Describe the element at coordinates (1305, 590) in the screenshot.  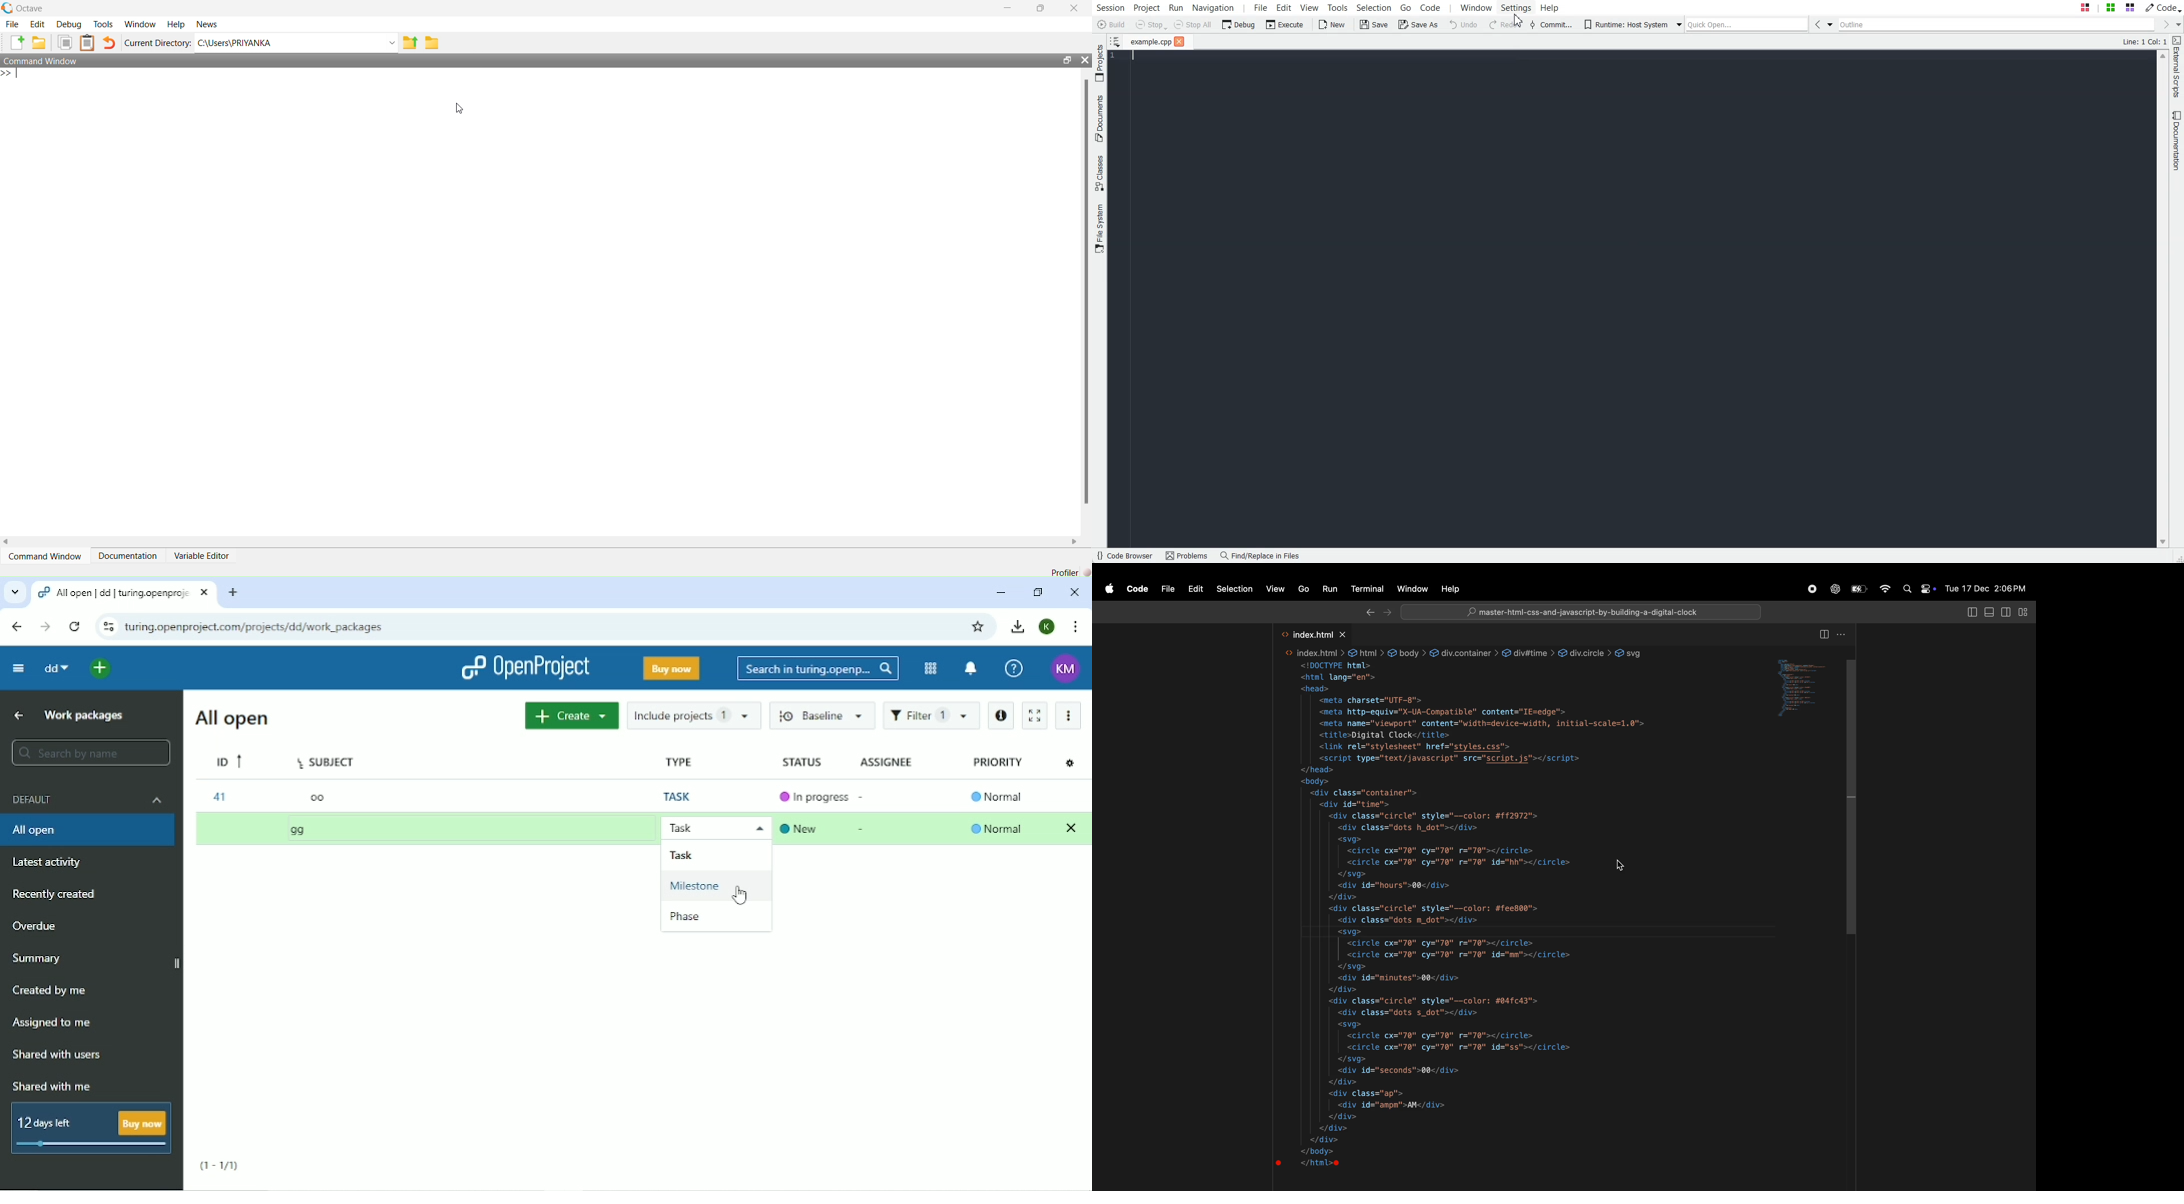
I see `Go` at that location.